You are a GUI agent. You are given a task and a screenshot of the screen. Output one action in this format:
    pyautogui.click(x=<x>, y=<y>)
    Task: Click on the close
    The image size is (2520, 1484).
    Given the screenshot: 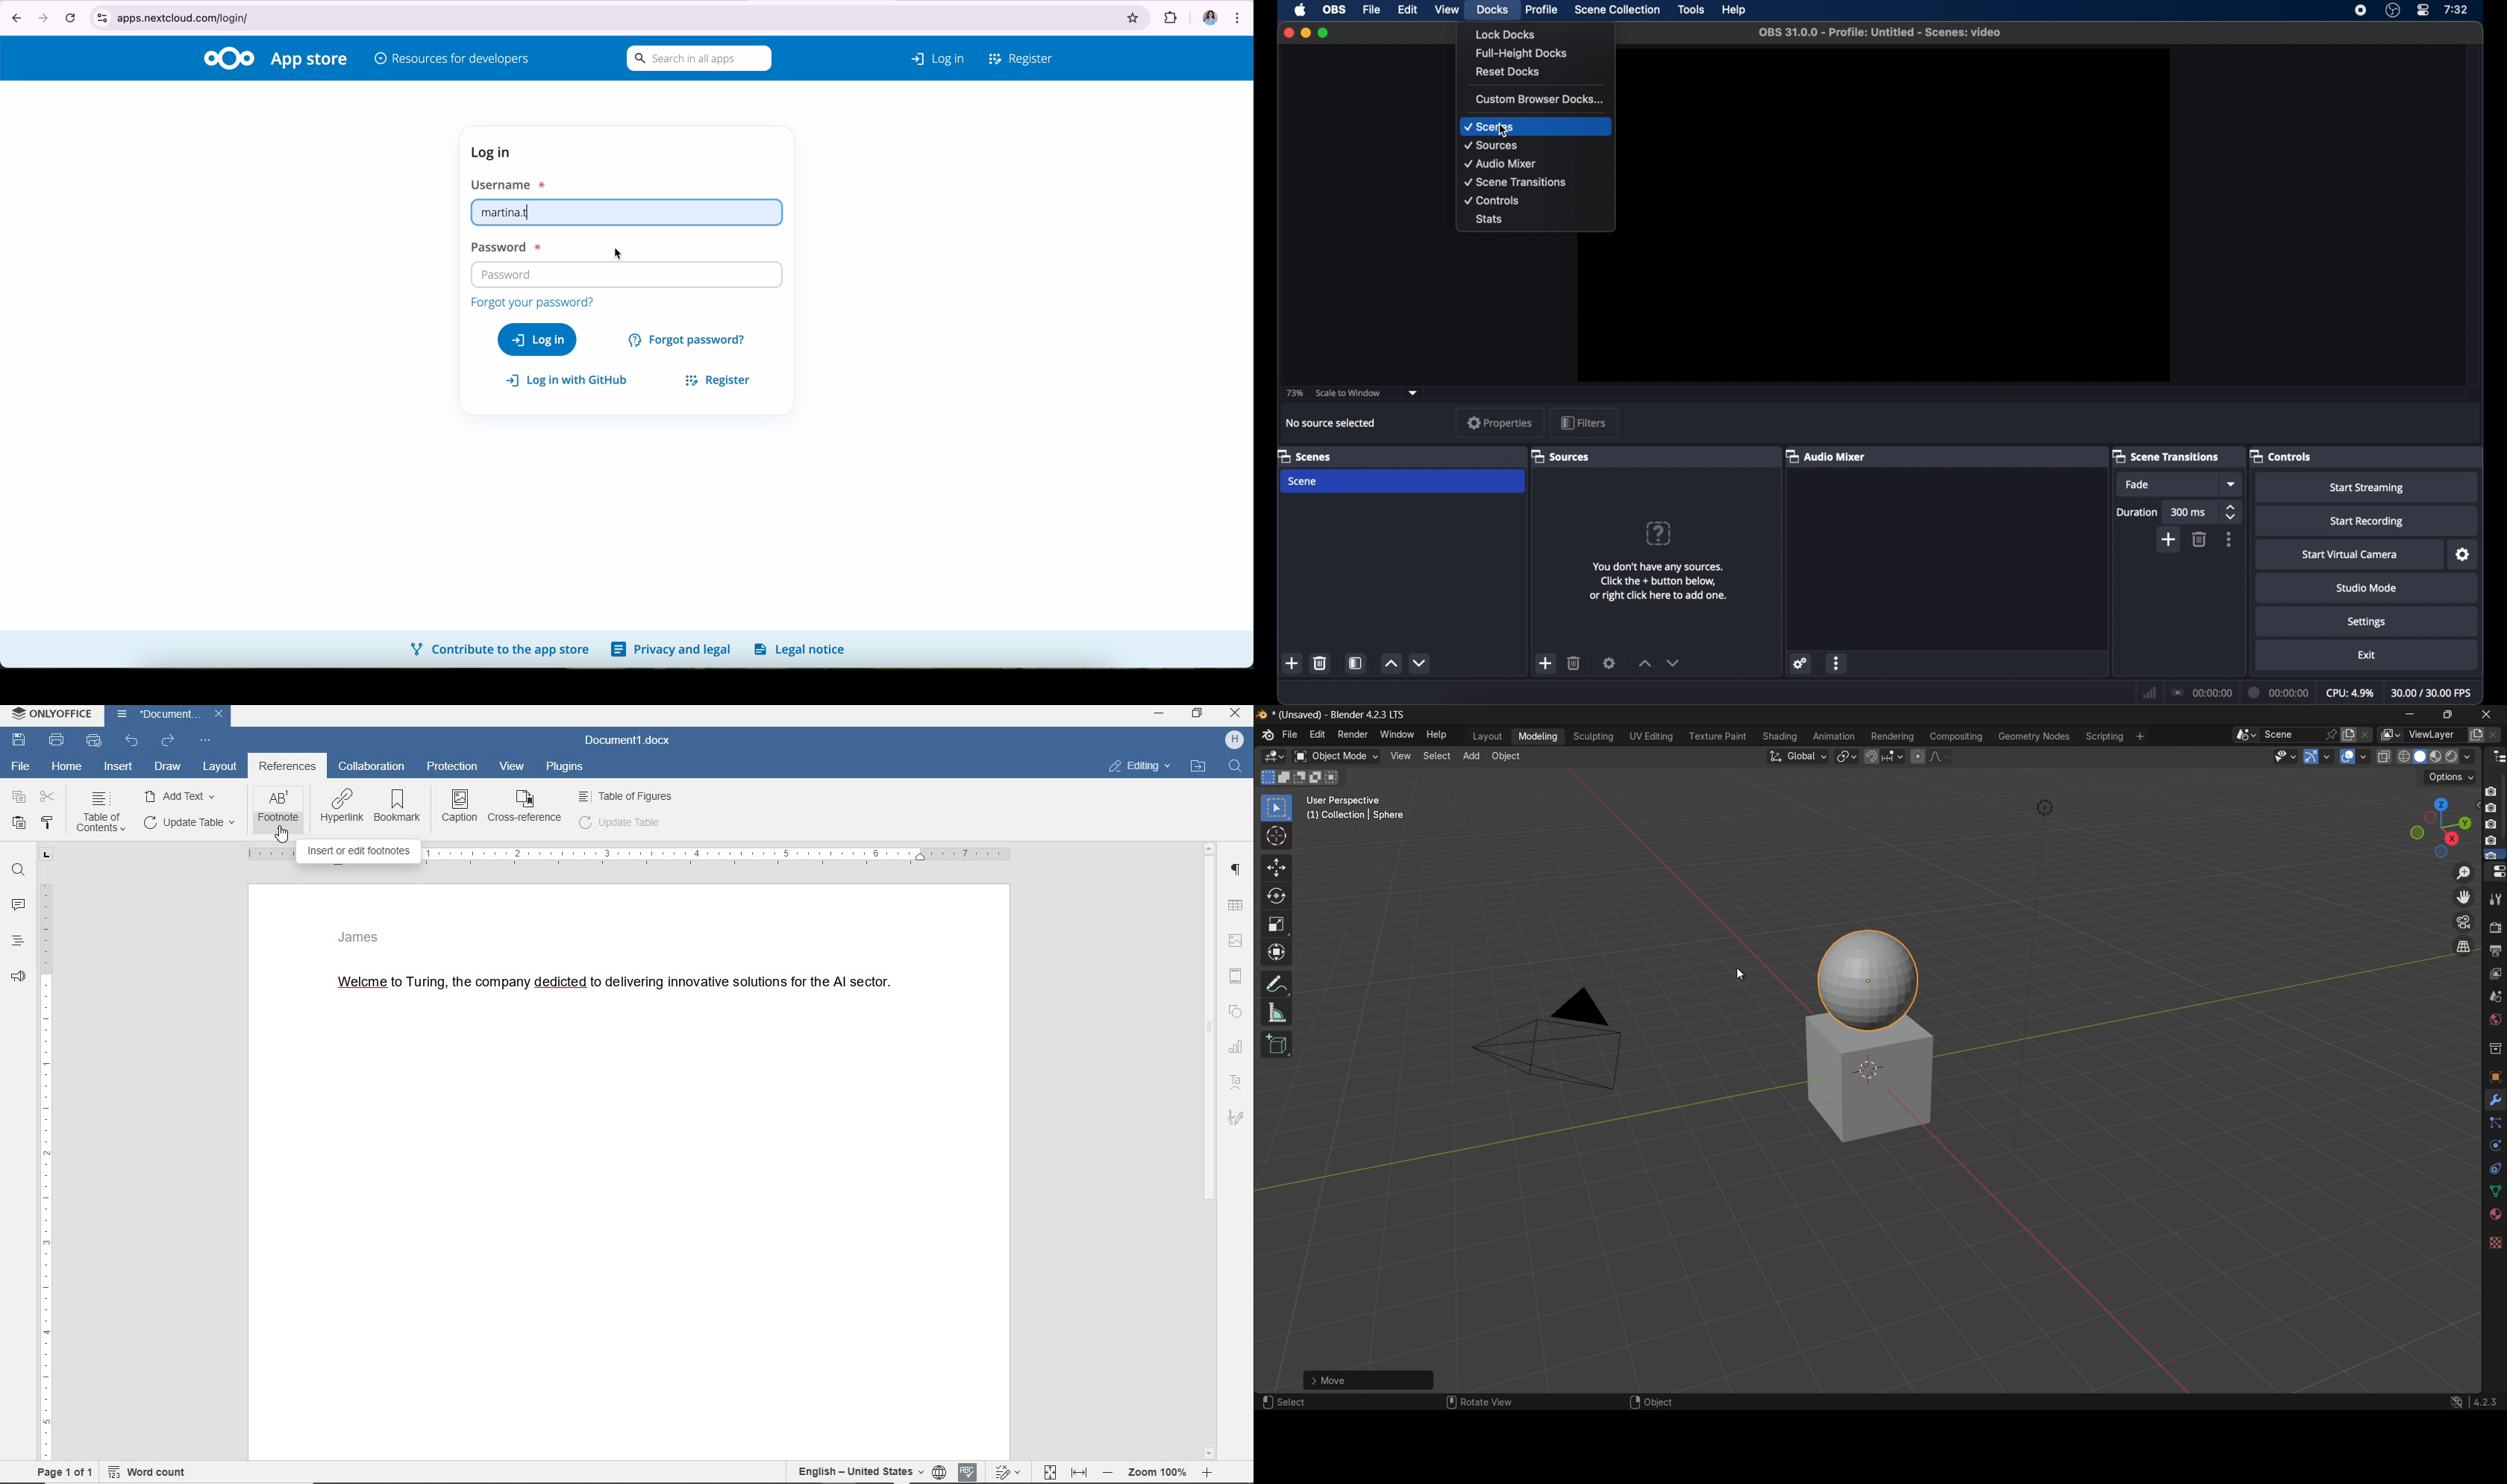 What is the action you would take?
    pyautogui.click(x=1289, y=32)
    